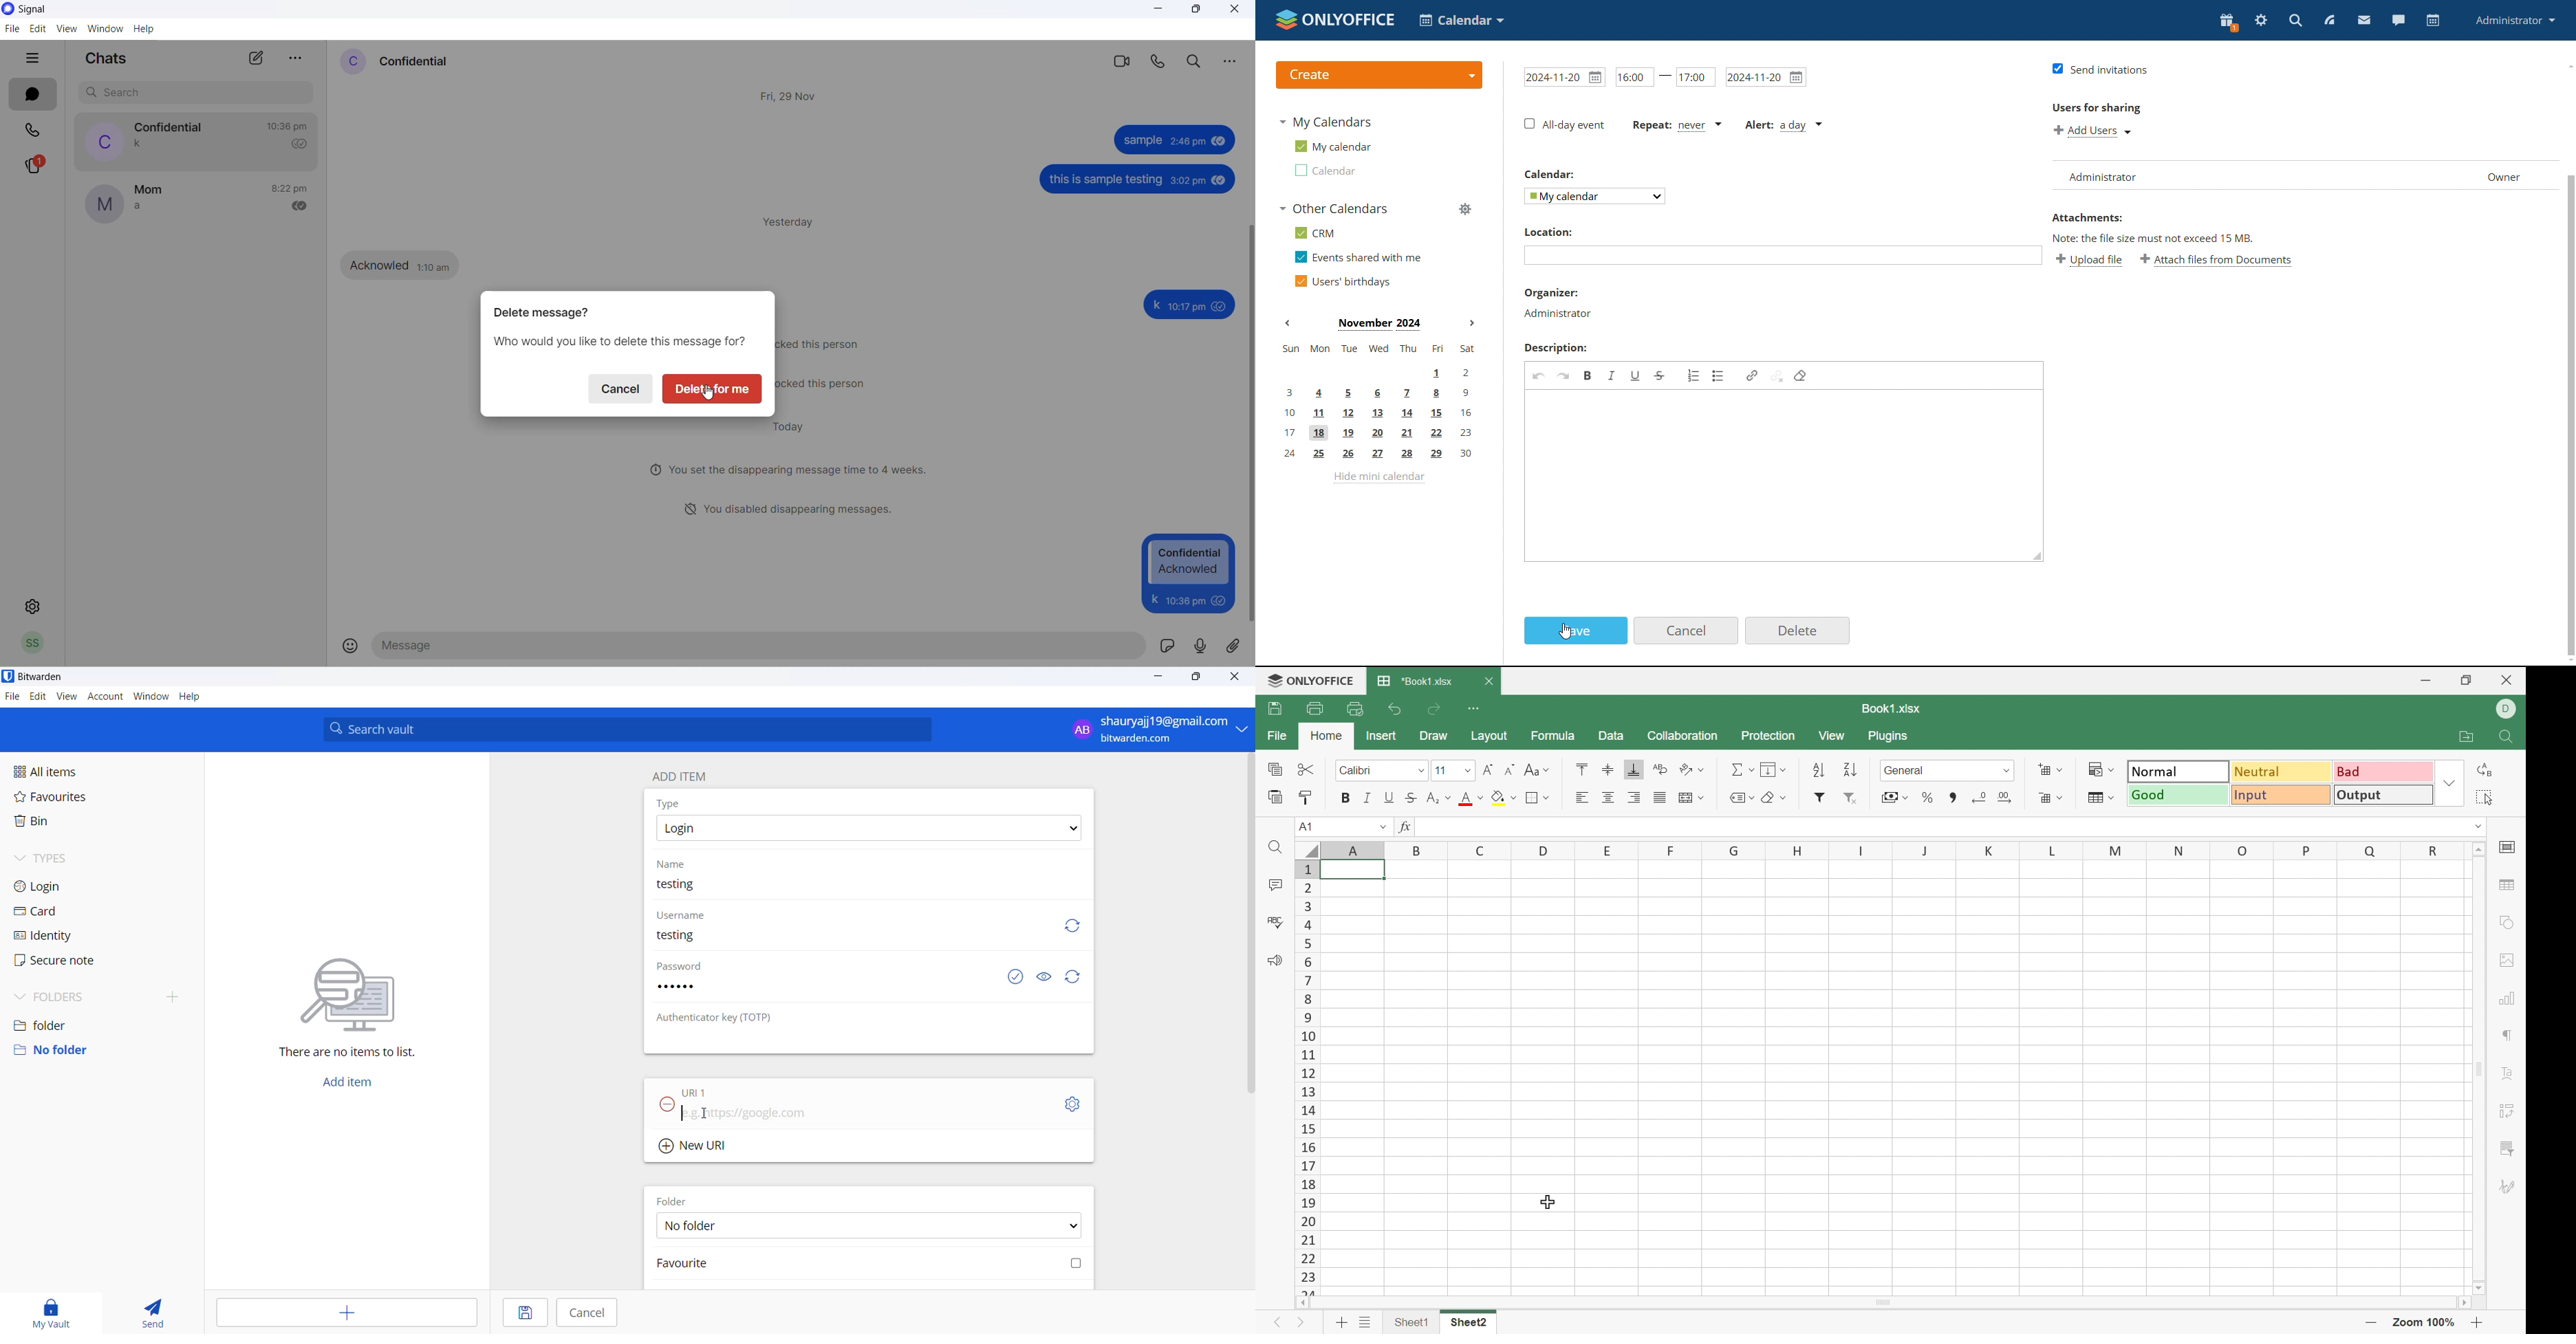  Describe the element at coordinates (2508, 680) in the screenshot. I see `Close` at that location.